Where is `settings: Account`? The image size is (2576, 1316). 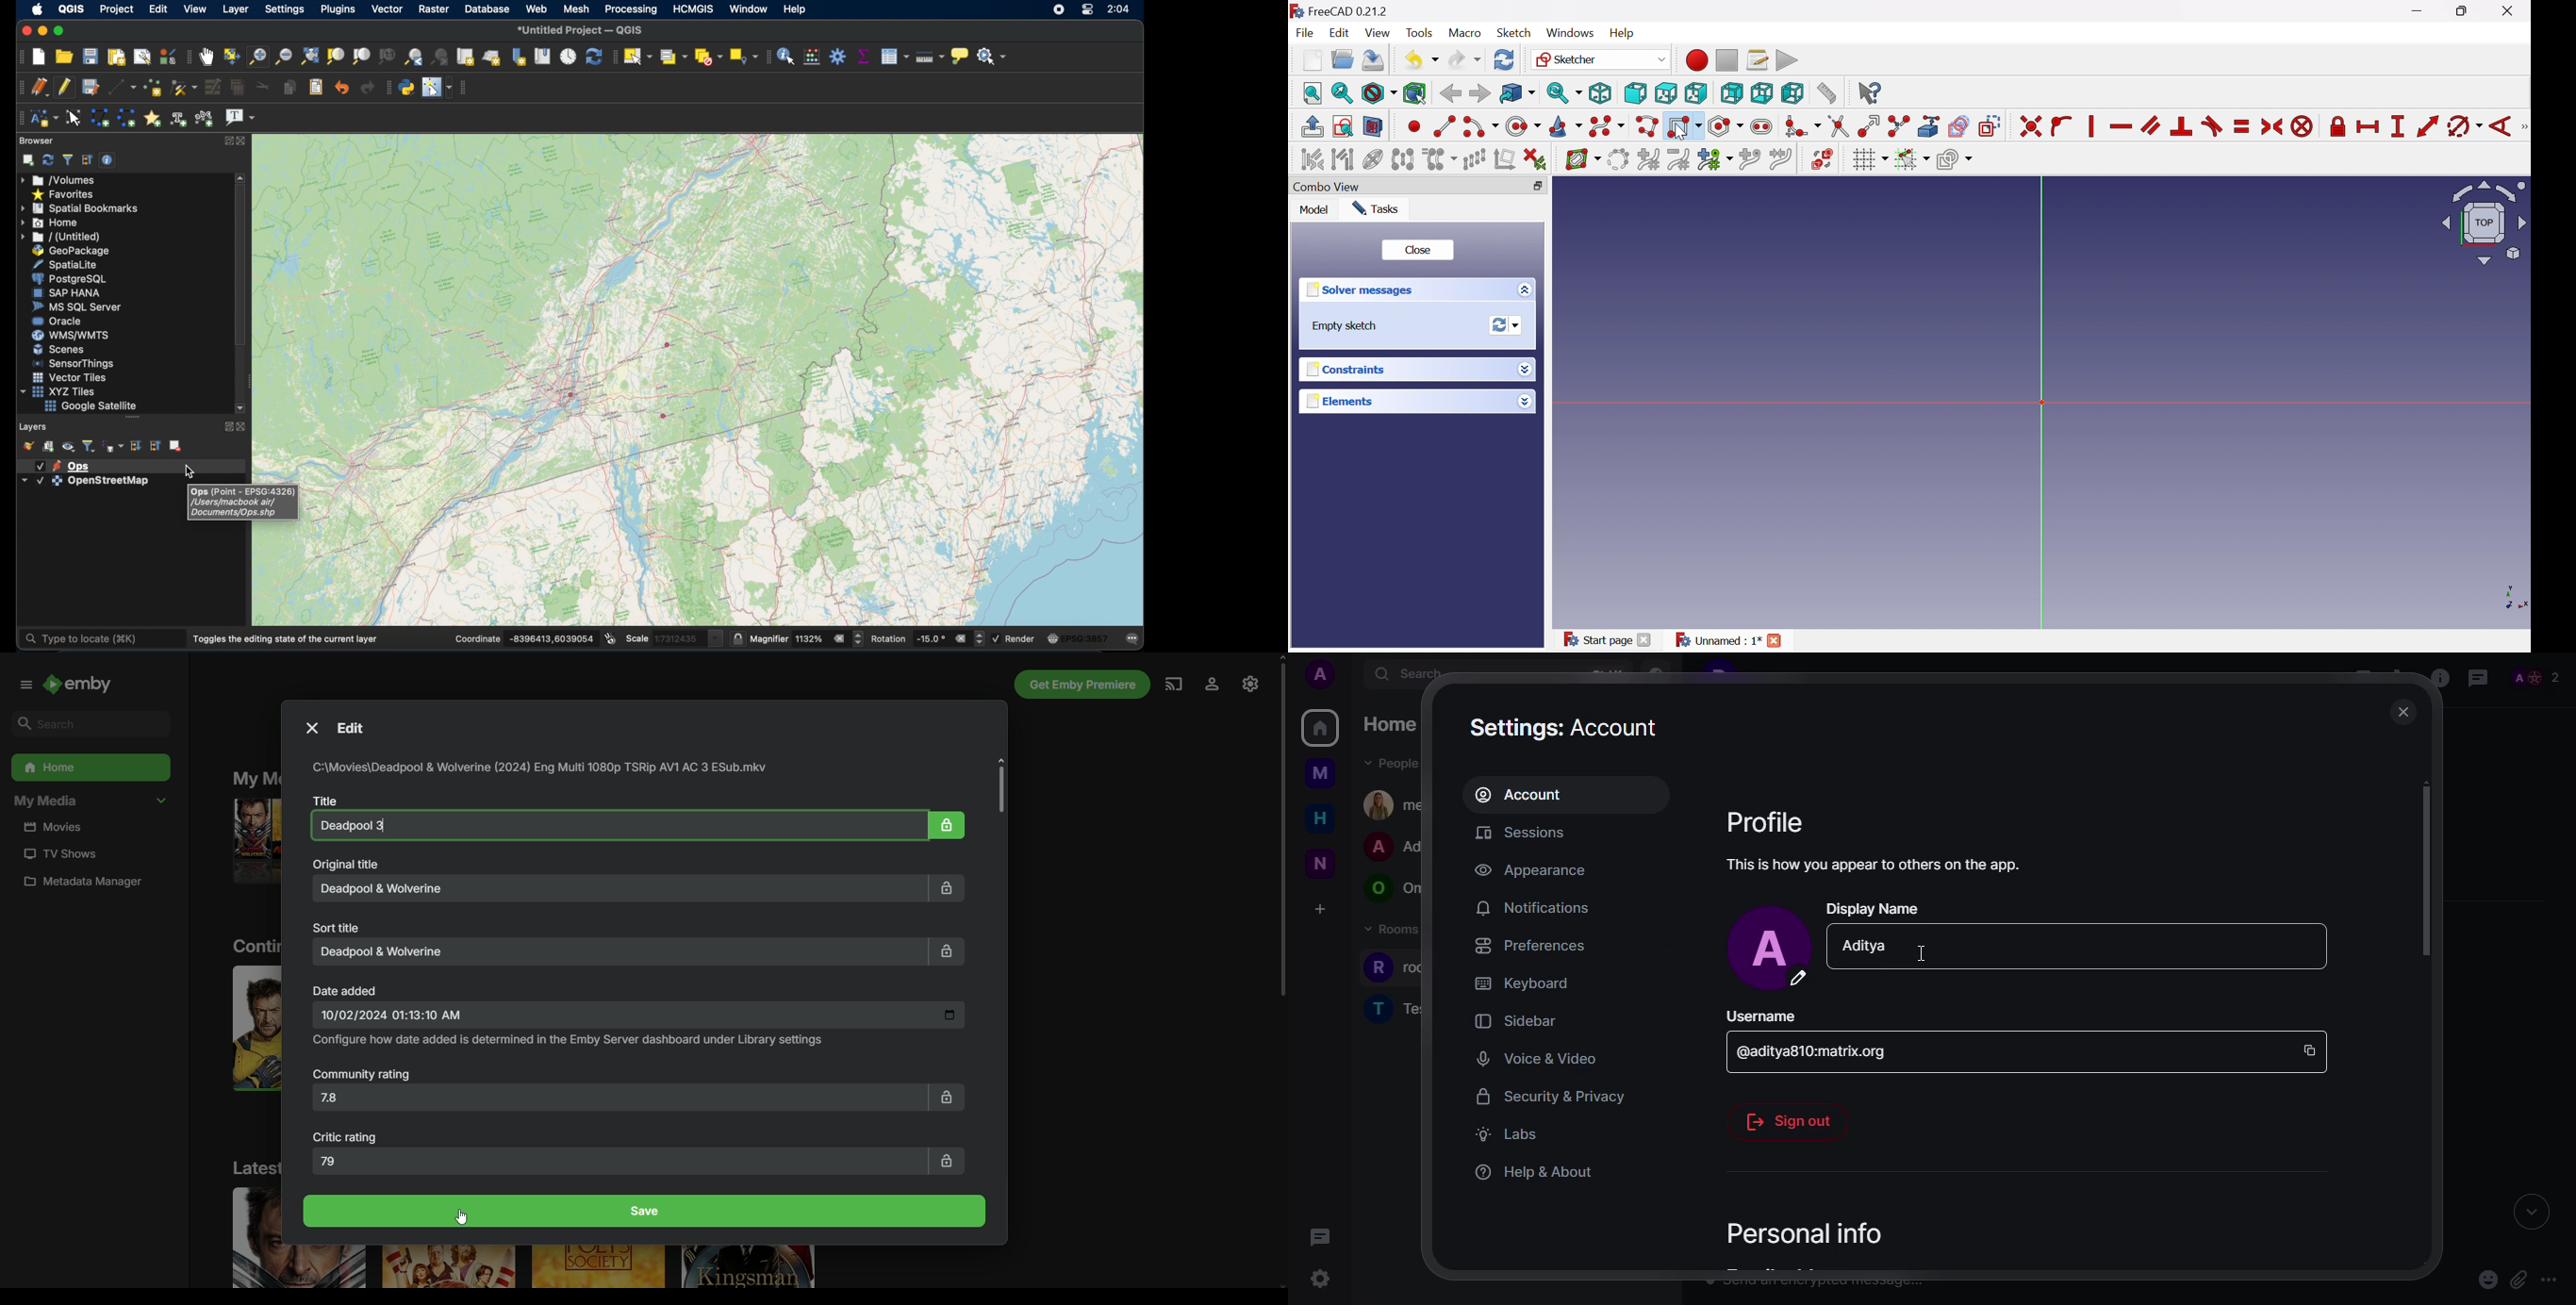
settings: Account is located at coordinates (1568, 725).